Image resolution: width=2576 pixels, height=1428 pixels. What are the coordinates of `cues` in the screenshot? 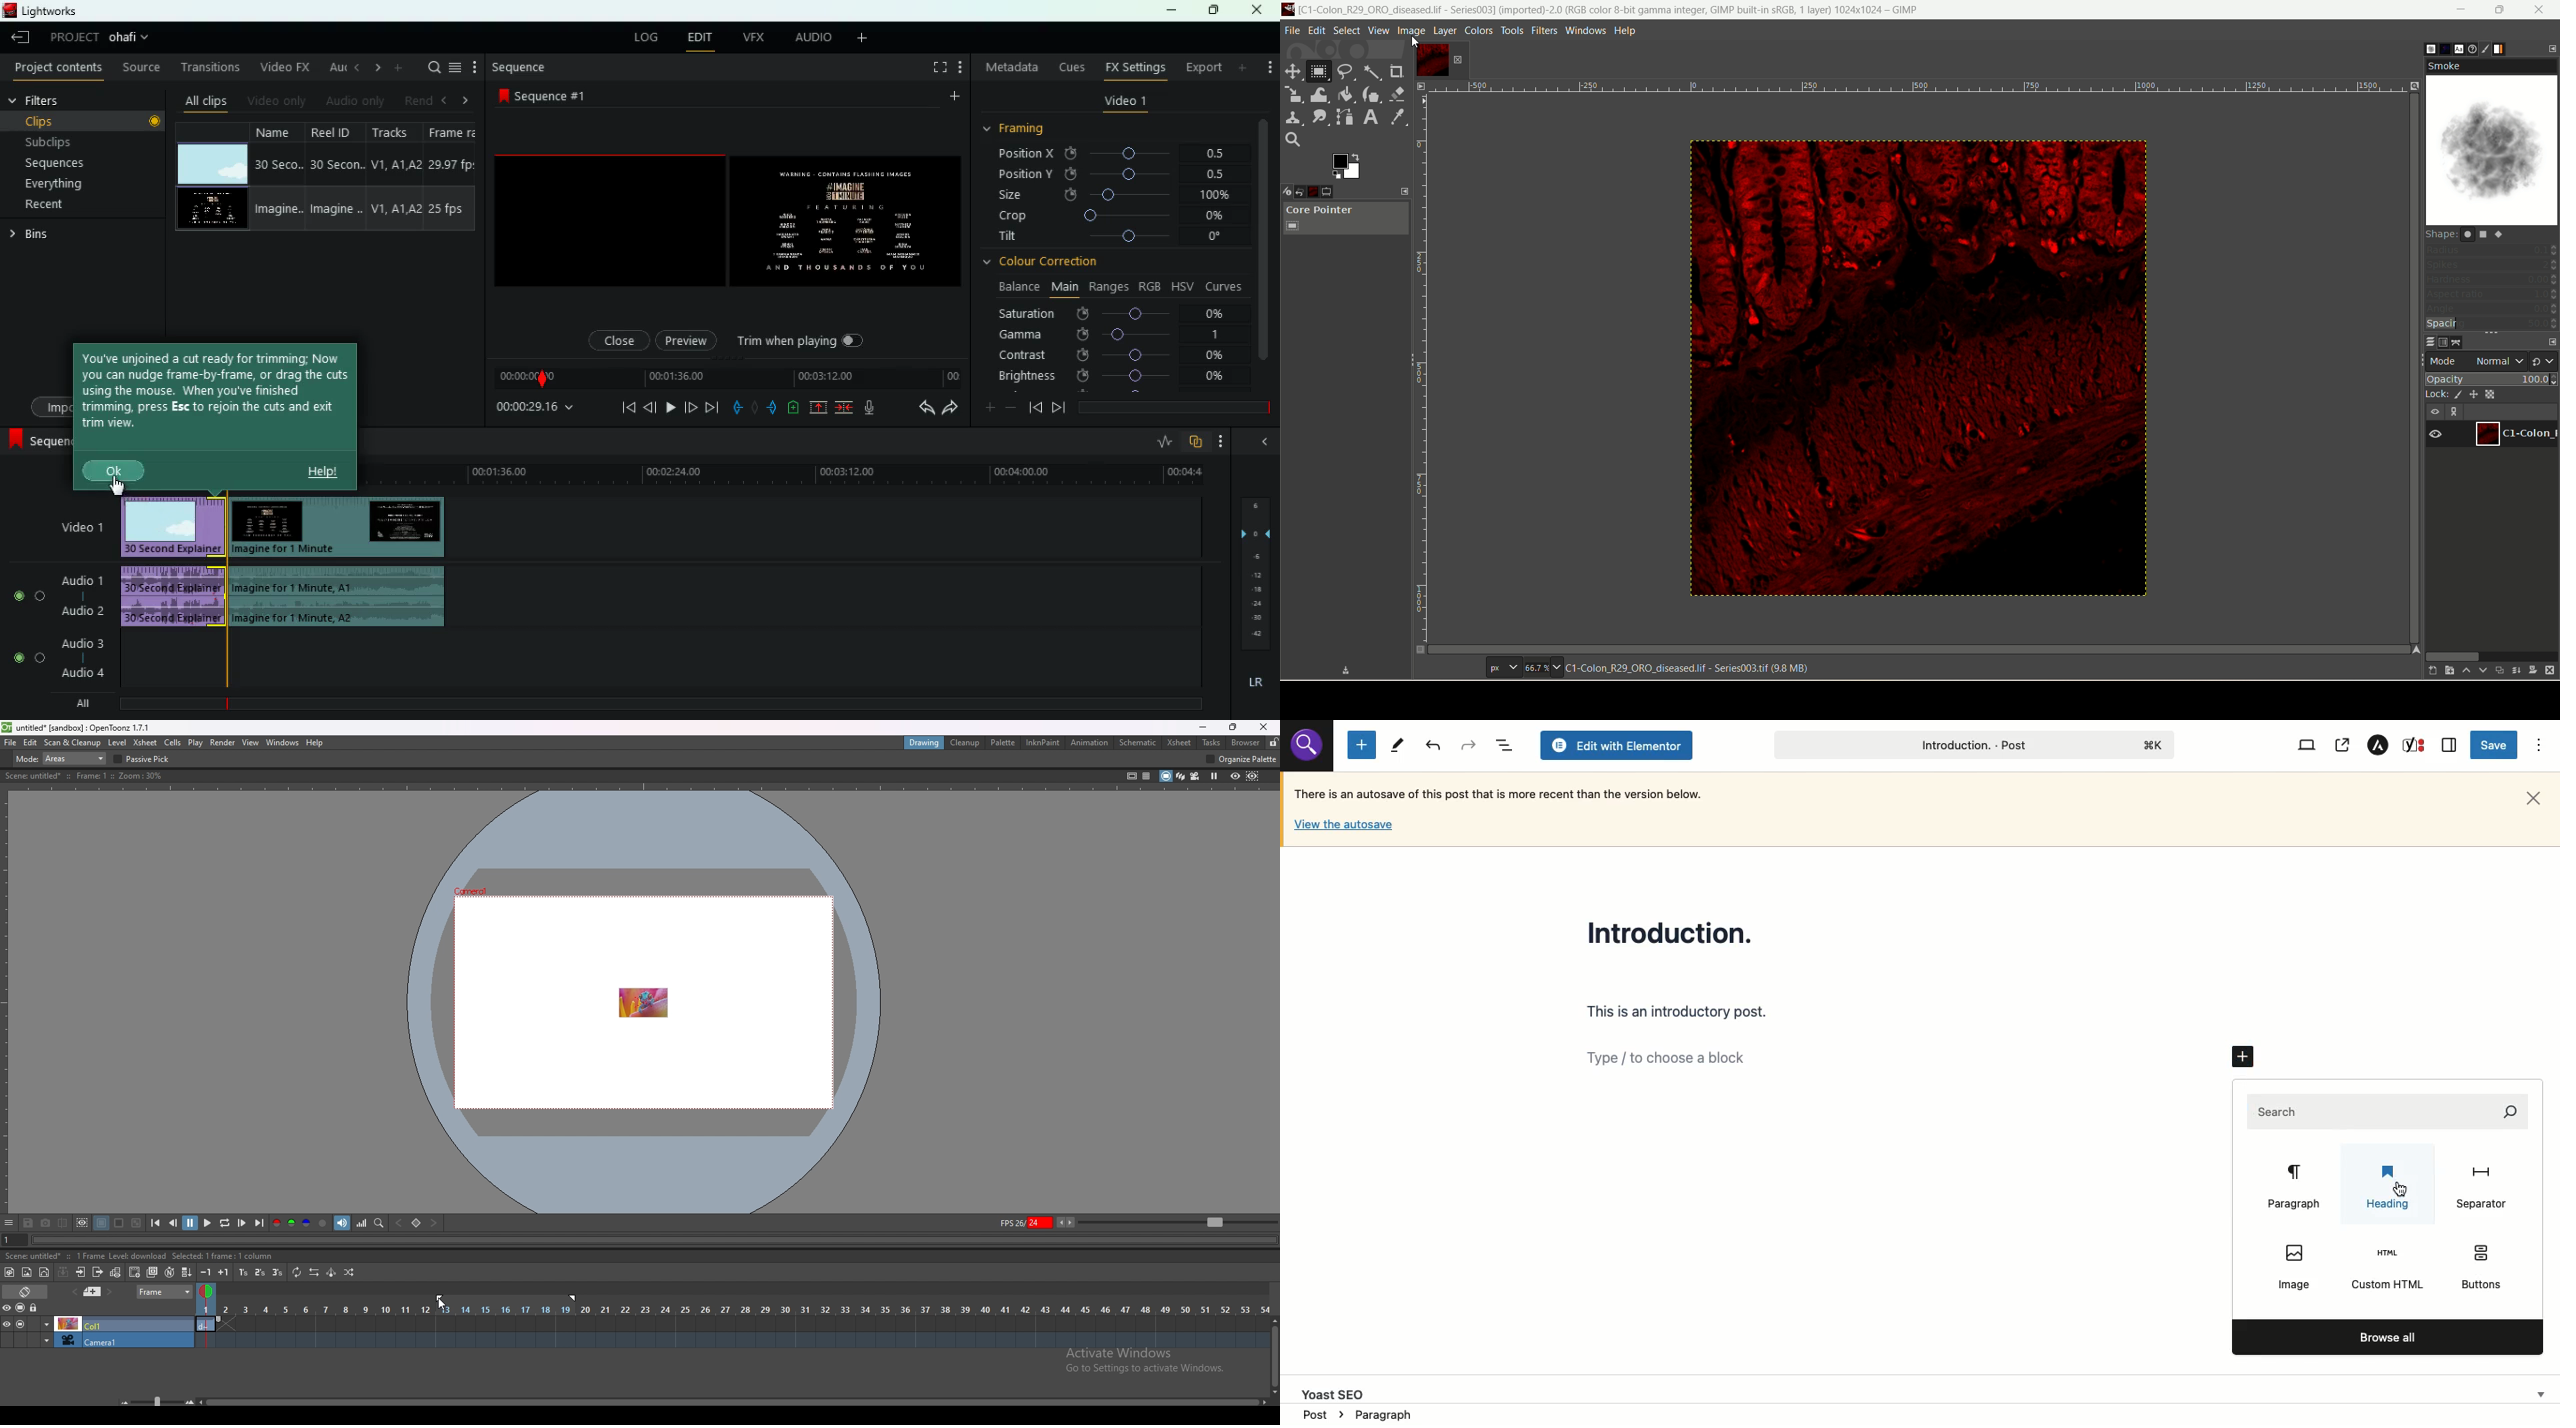 It's located at (1073, 67).